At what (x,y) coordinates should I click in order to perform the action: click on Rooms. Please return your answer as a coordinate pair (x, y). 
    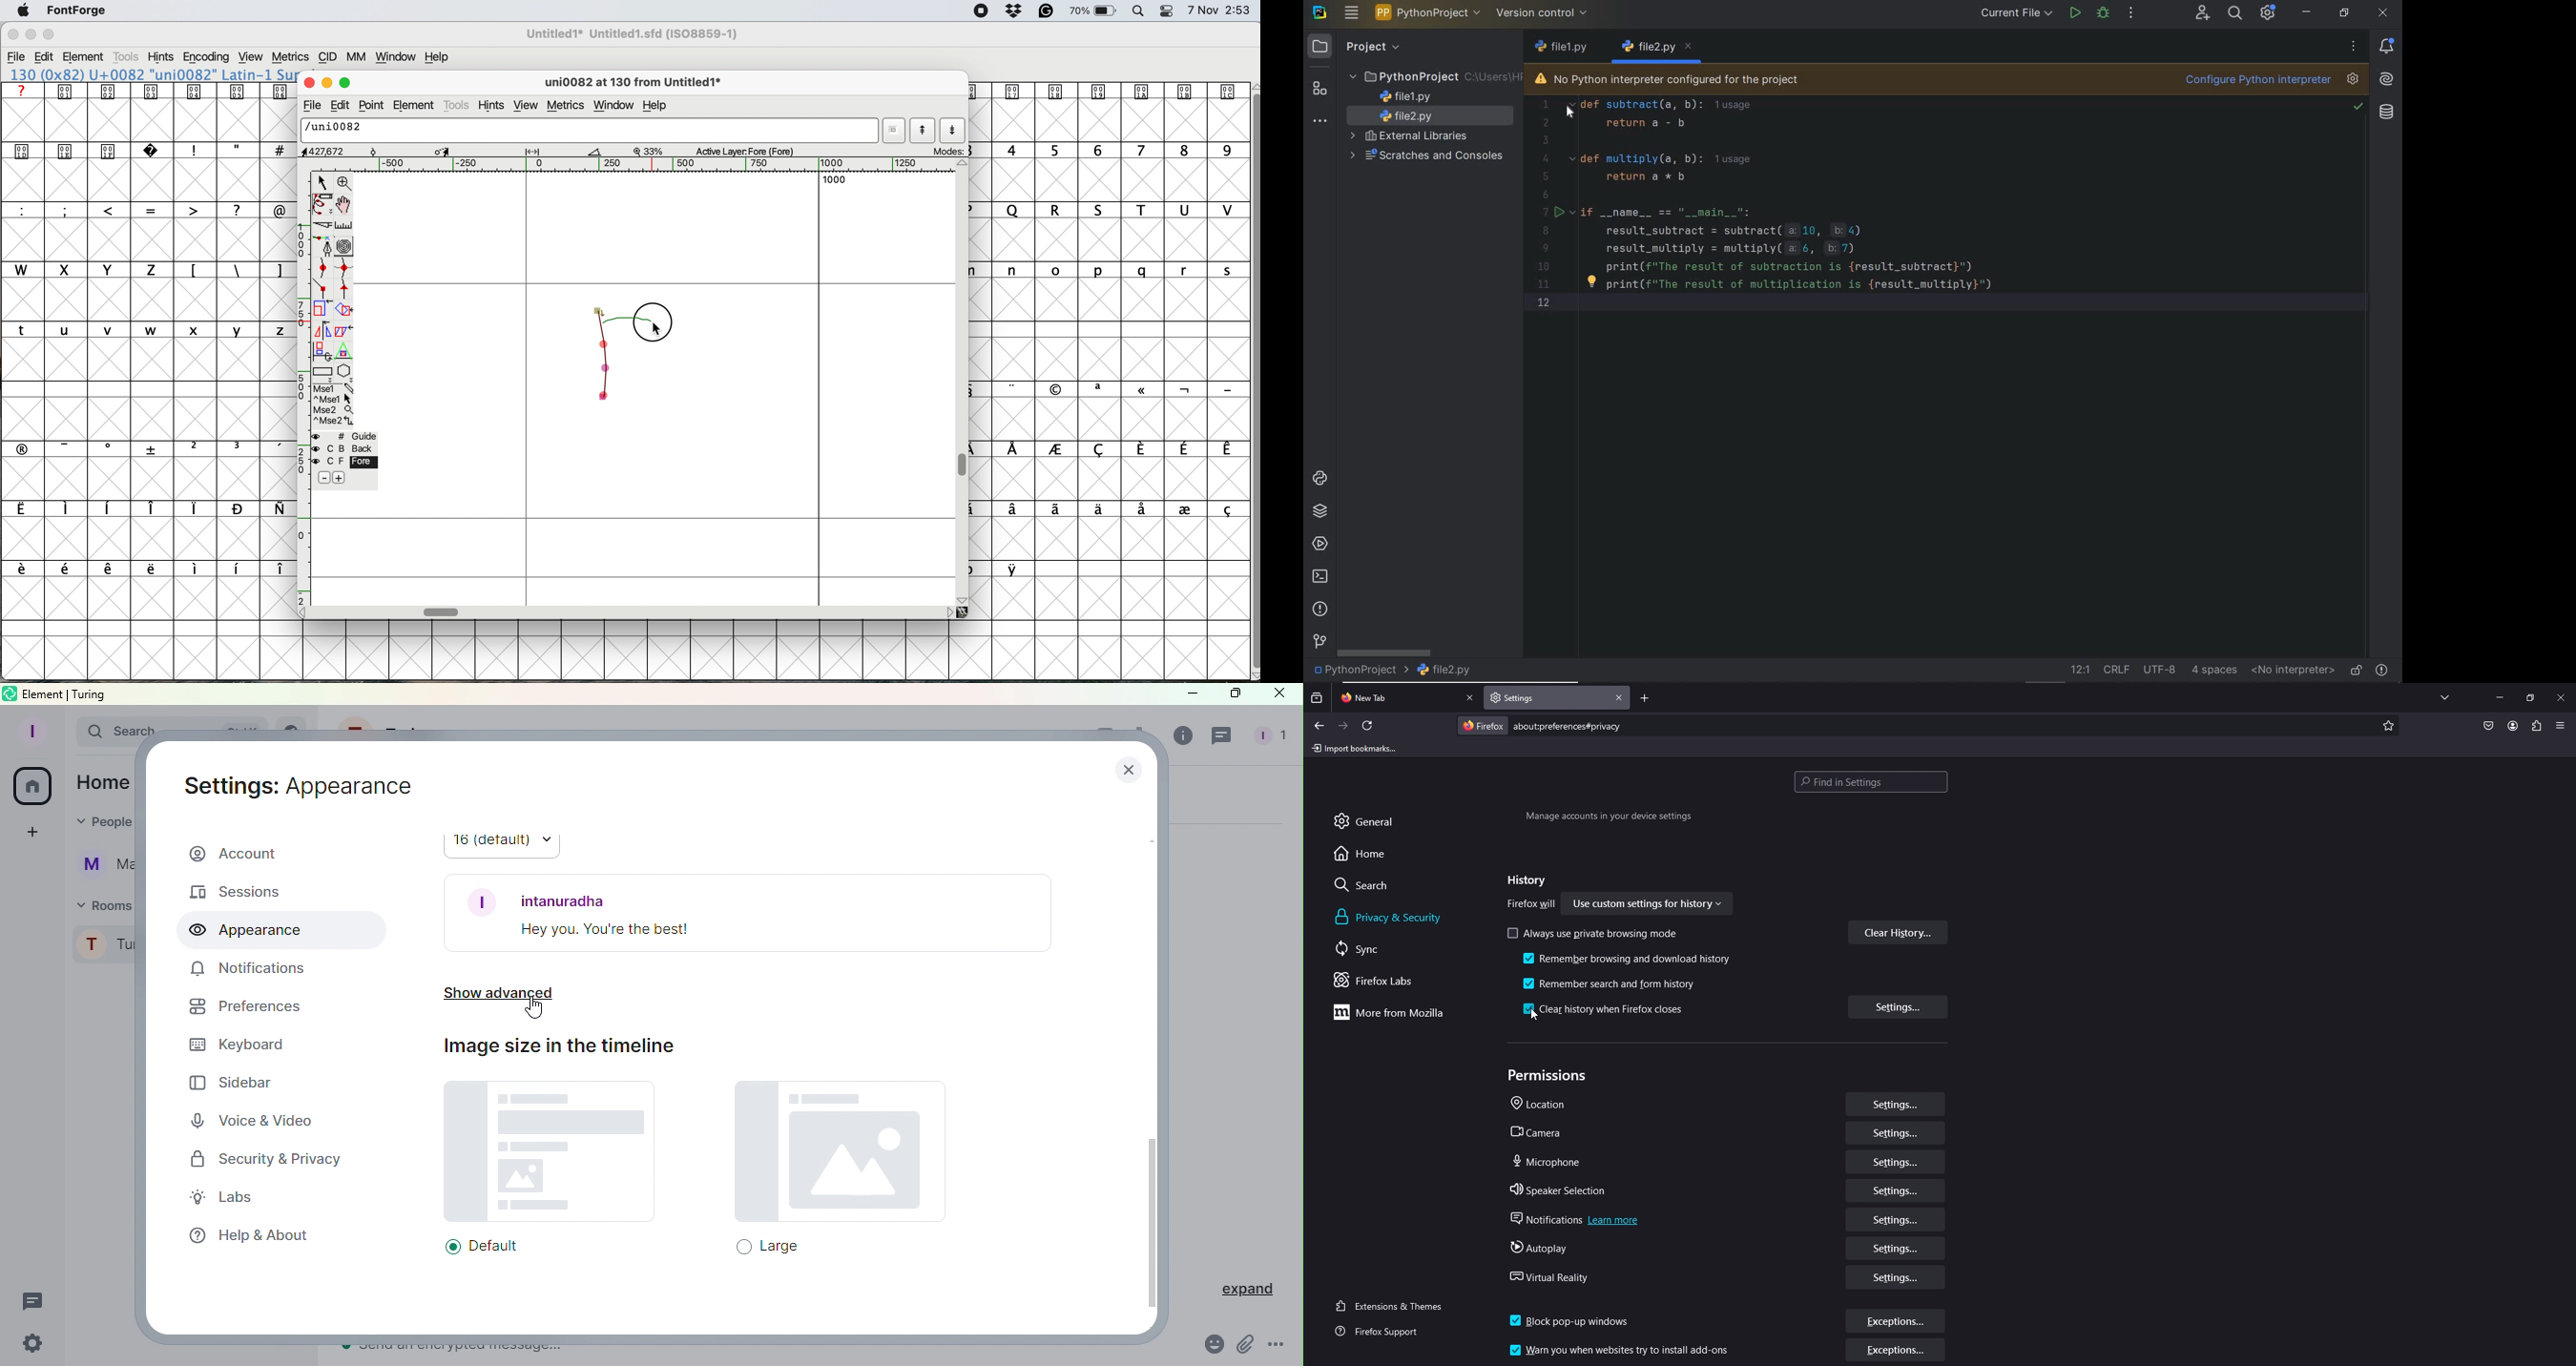
    Looking at the image, I should click on (108, 905).